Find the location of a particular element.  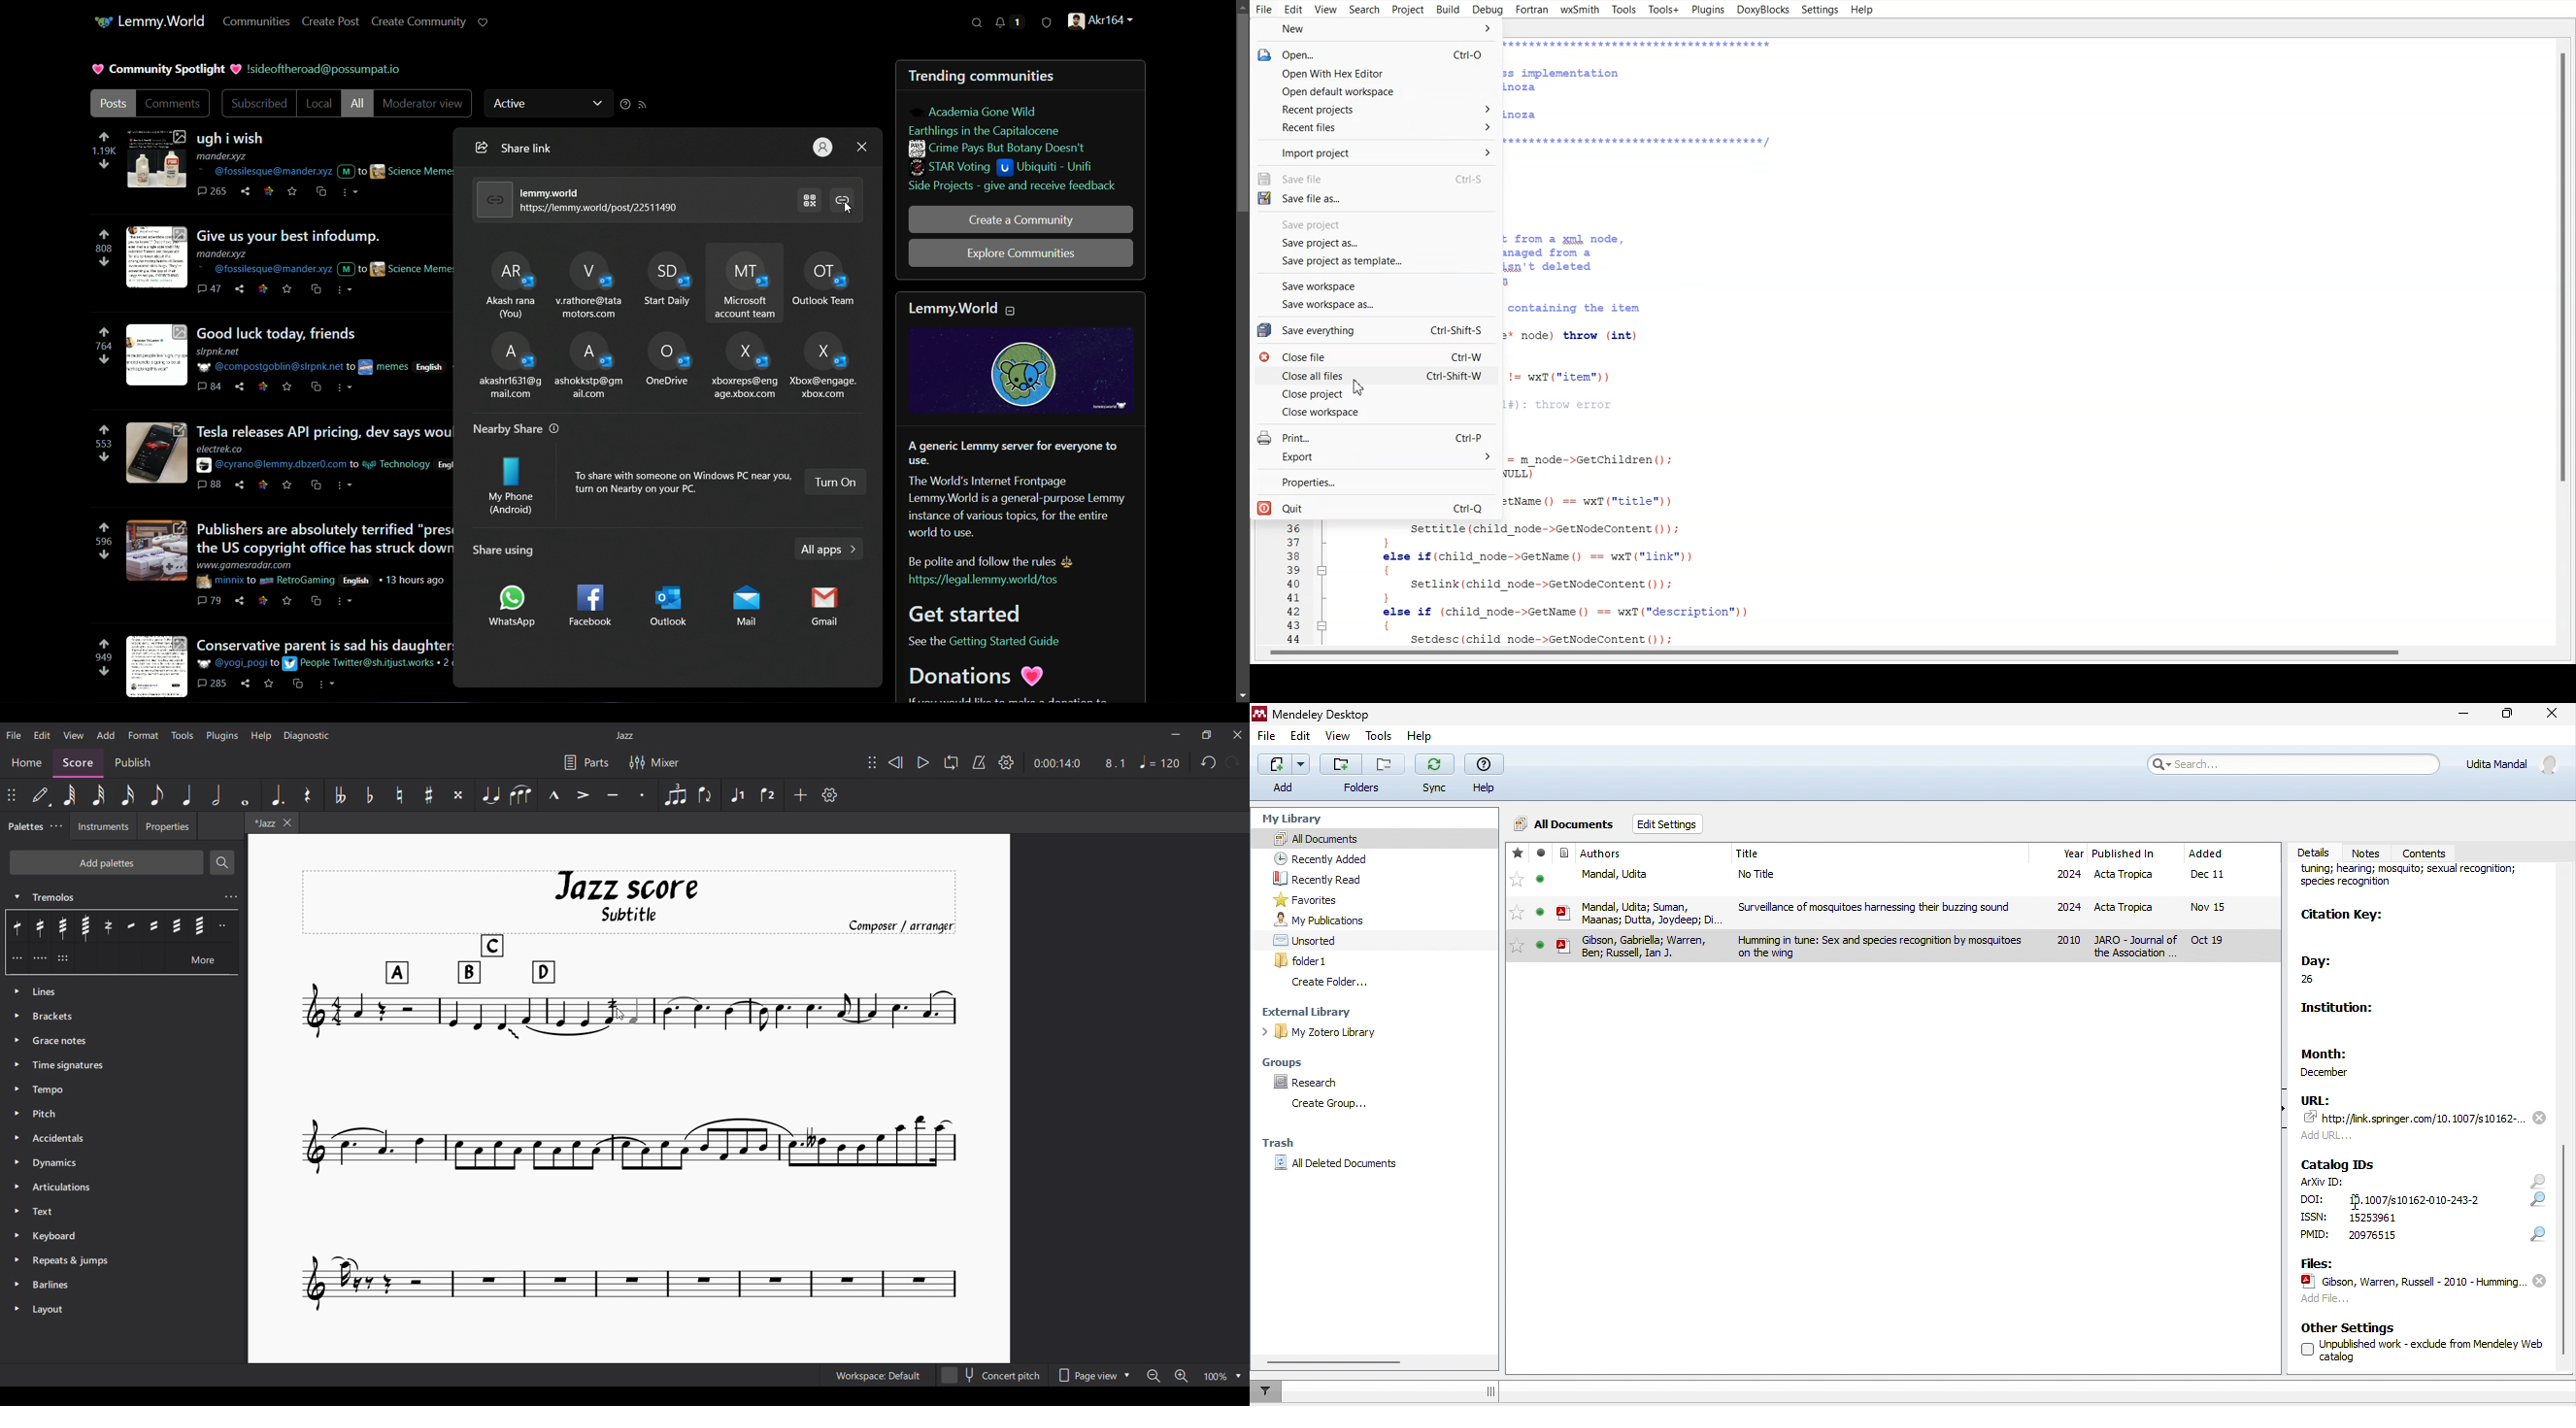

Tuplet is located at coordinates (676, 794).